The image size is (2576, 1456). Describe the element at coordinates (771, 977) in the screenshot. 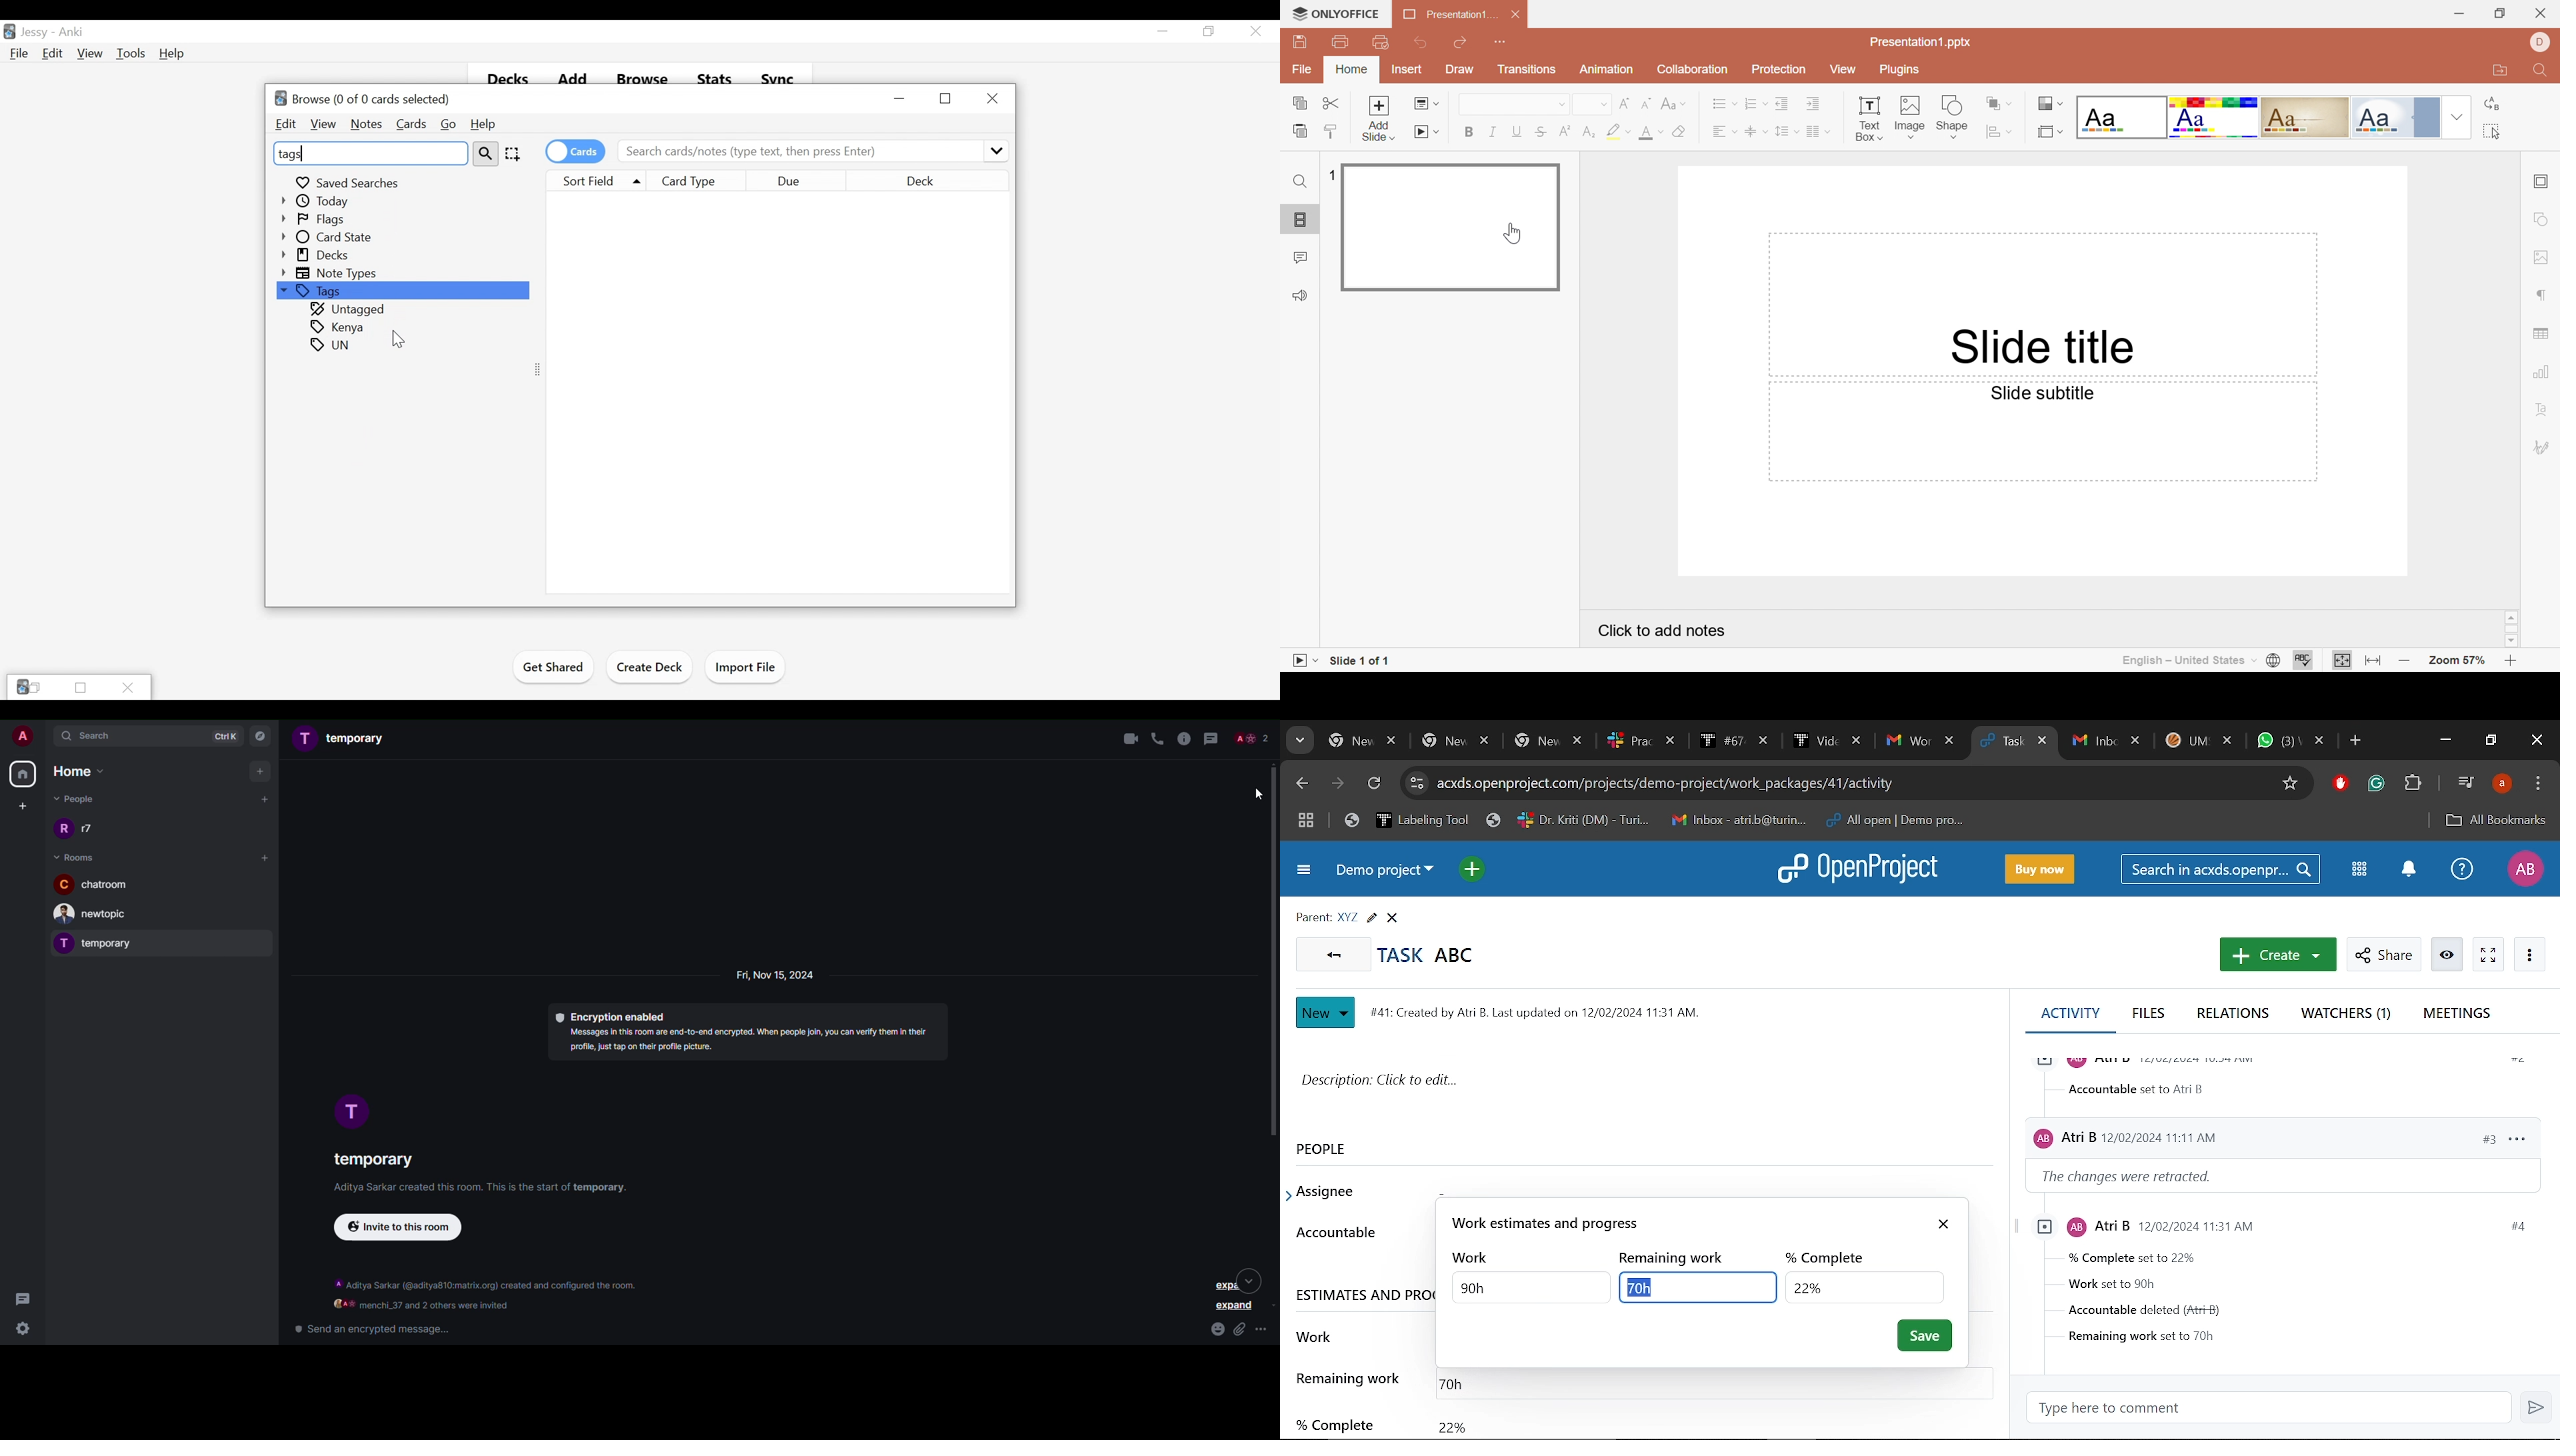

I see `day` at that location.